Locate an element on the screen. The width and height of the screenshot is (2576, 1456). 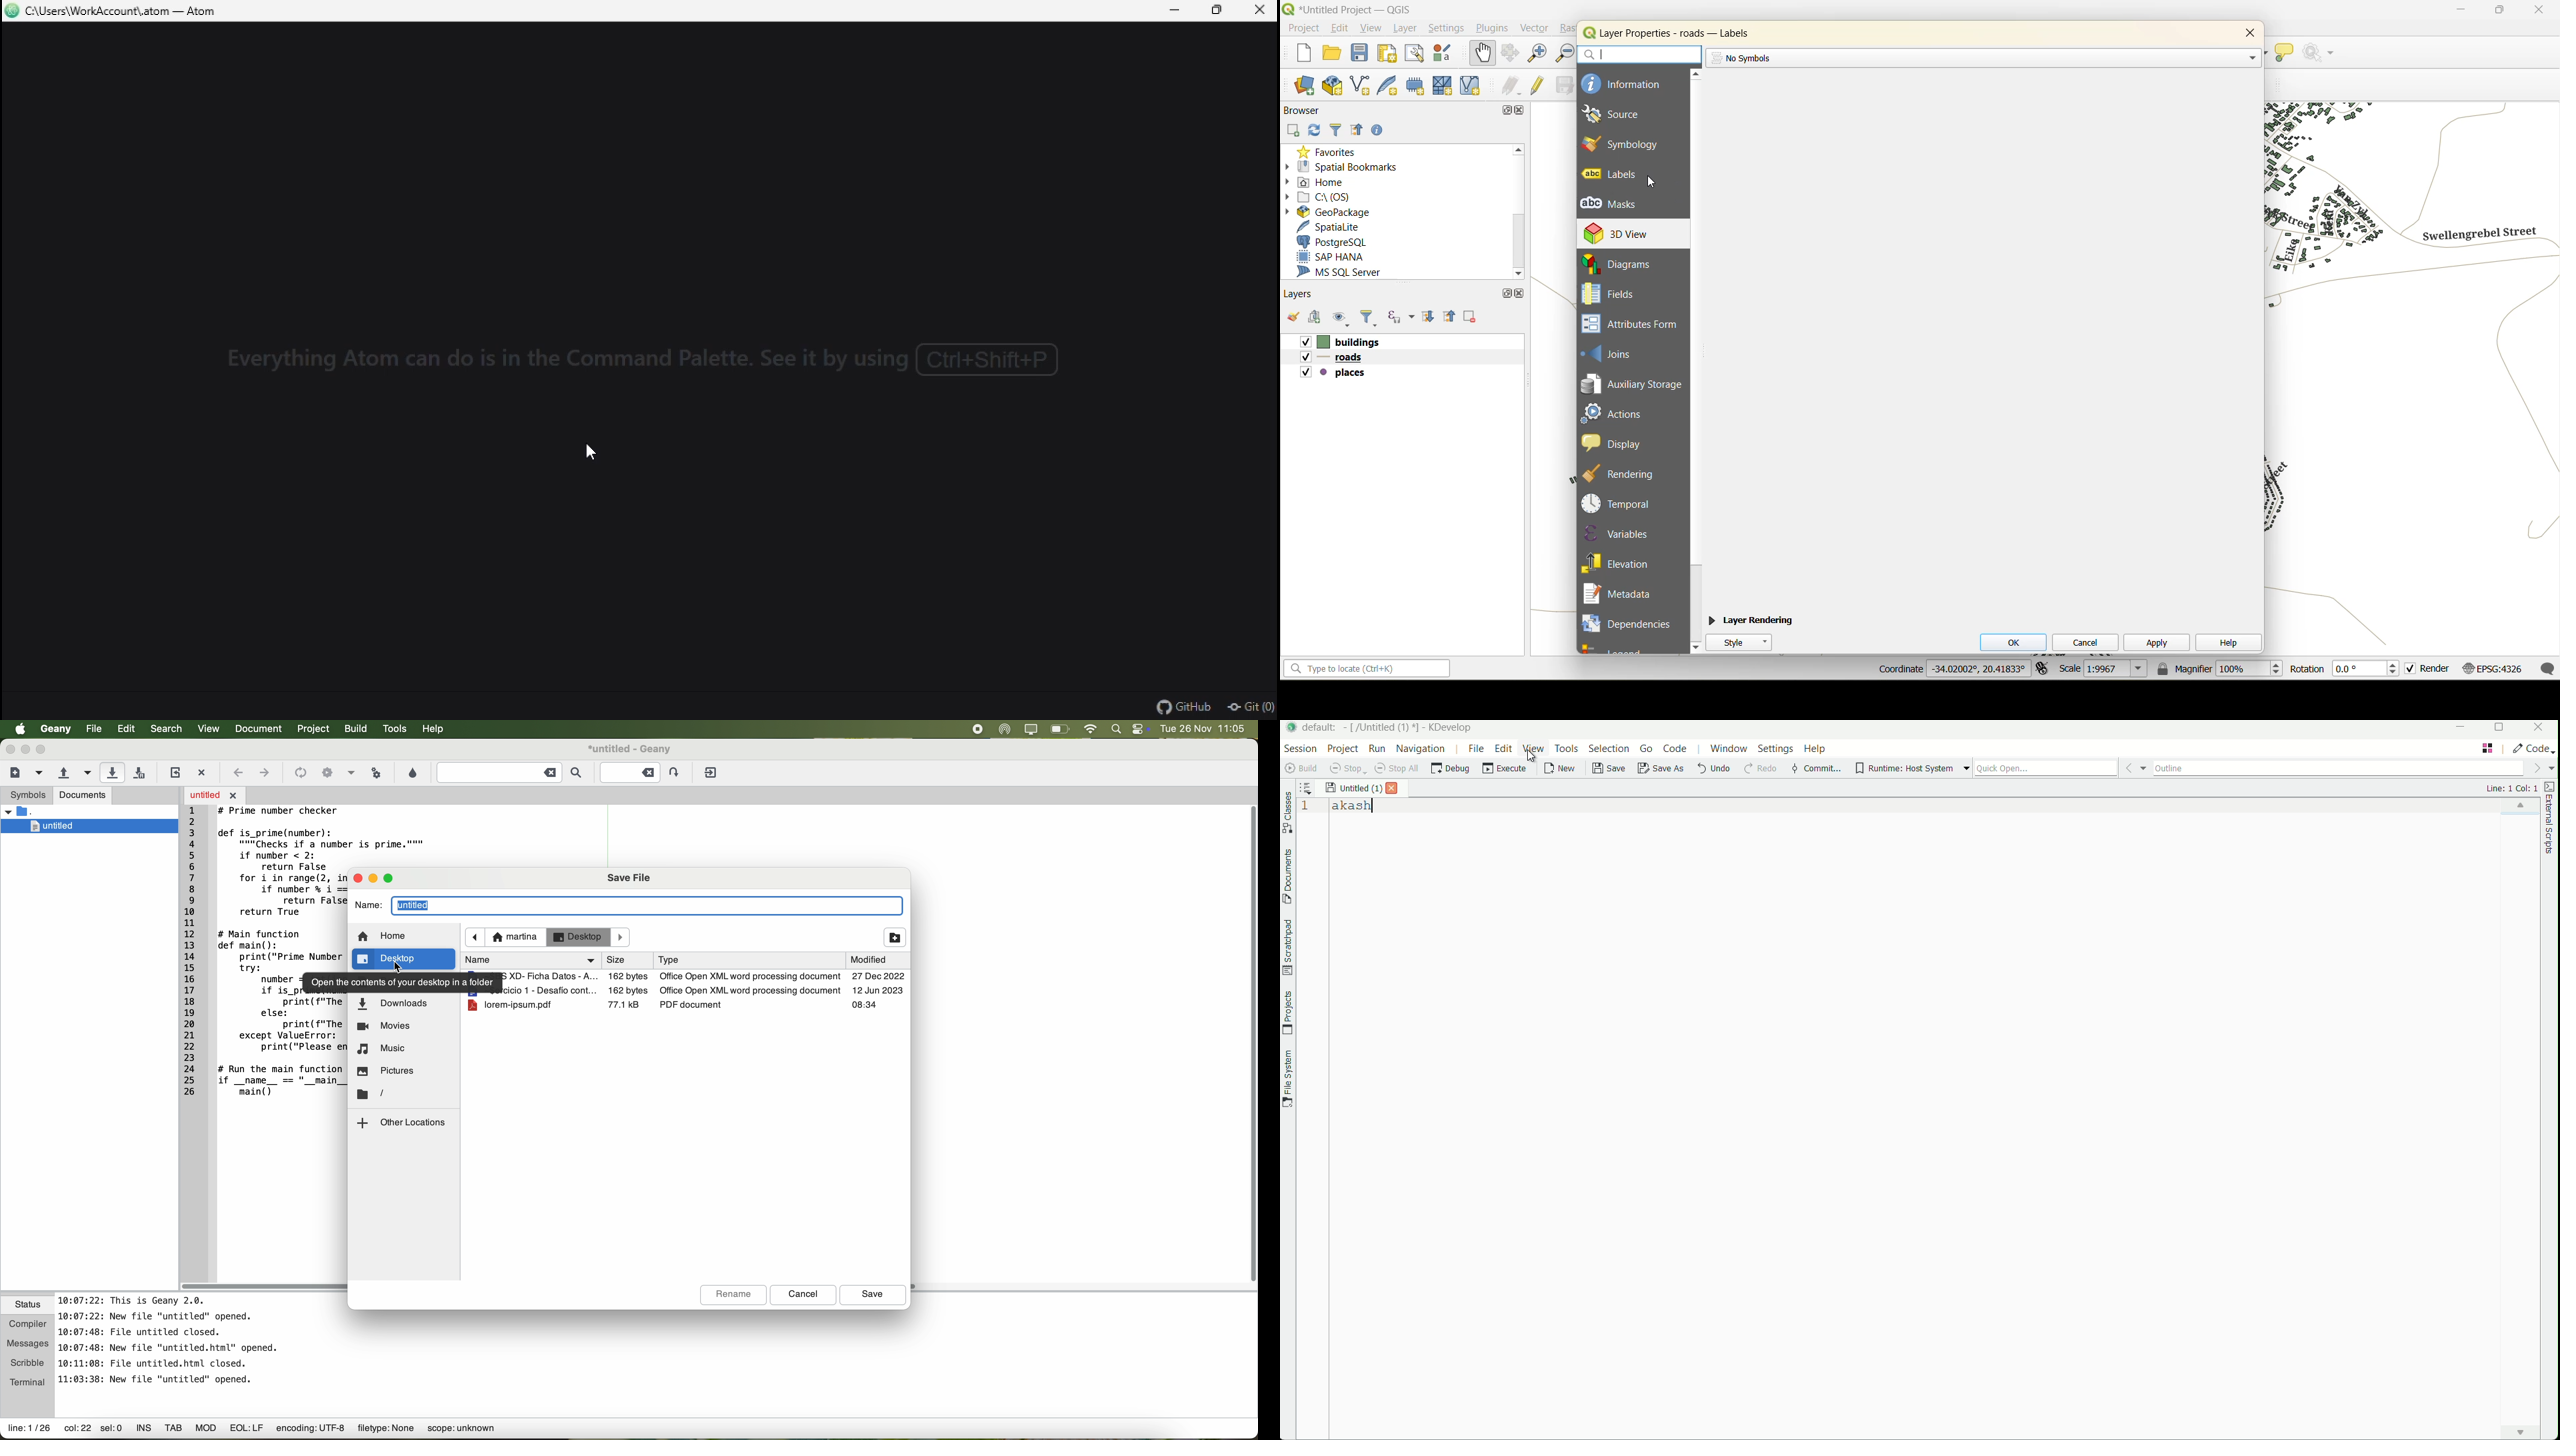
favorites is located at coordinates (1330, 153).